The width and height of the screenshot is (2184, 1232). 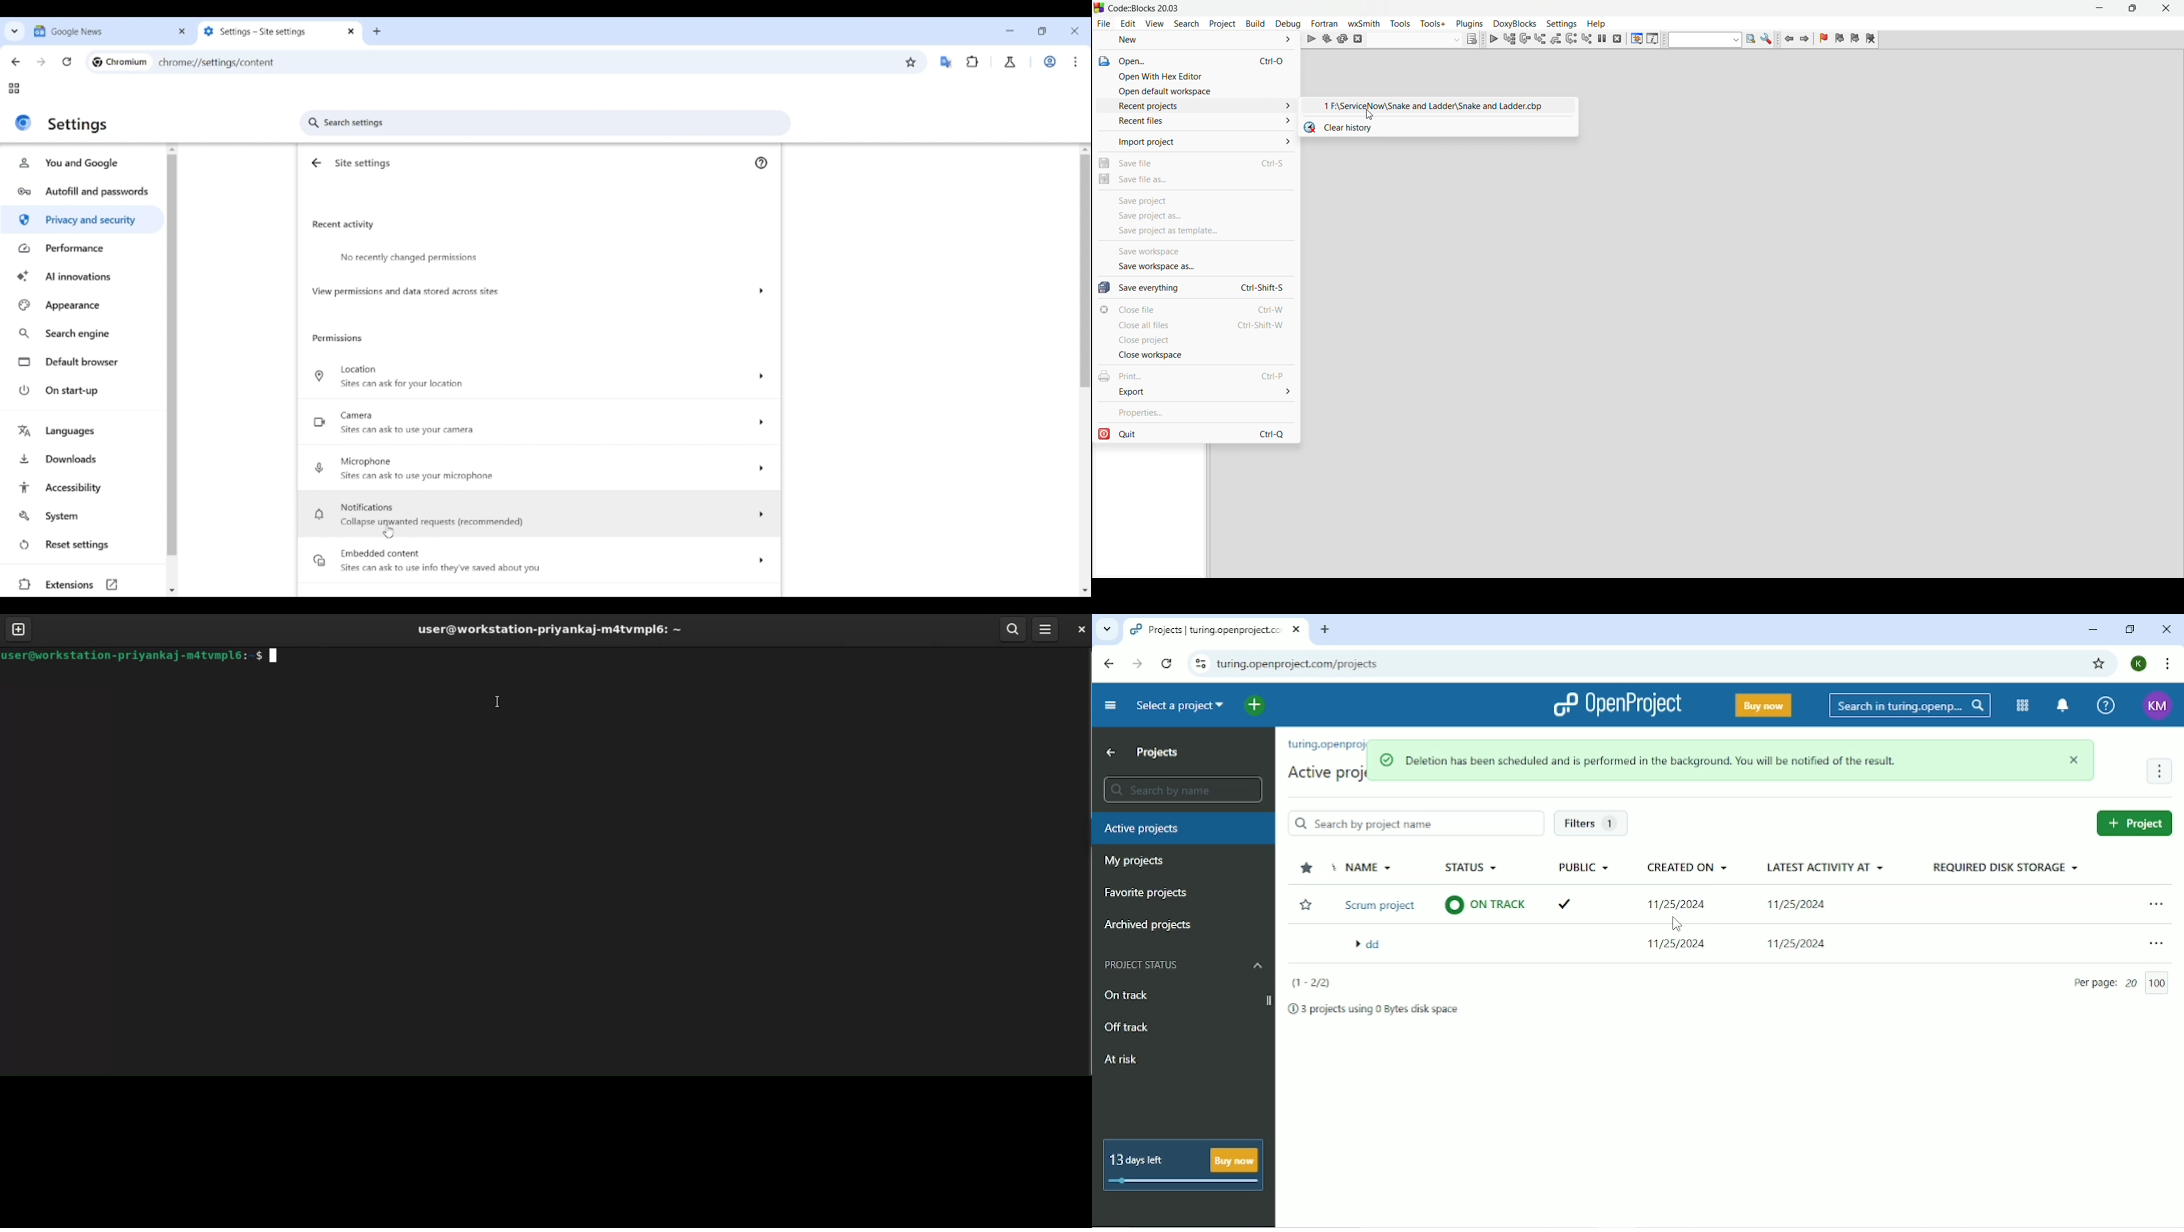 I want to click on Collapse project menu, so click(x=1110, y=706).